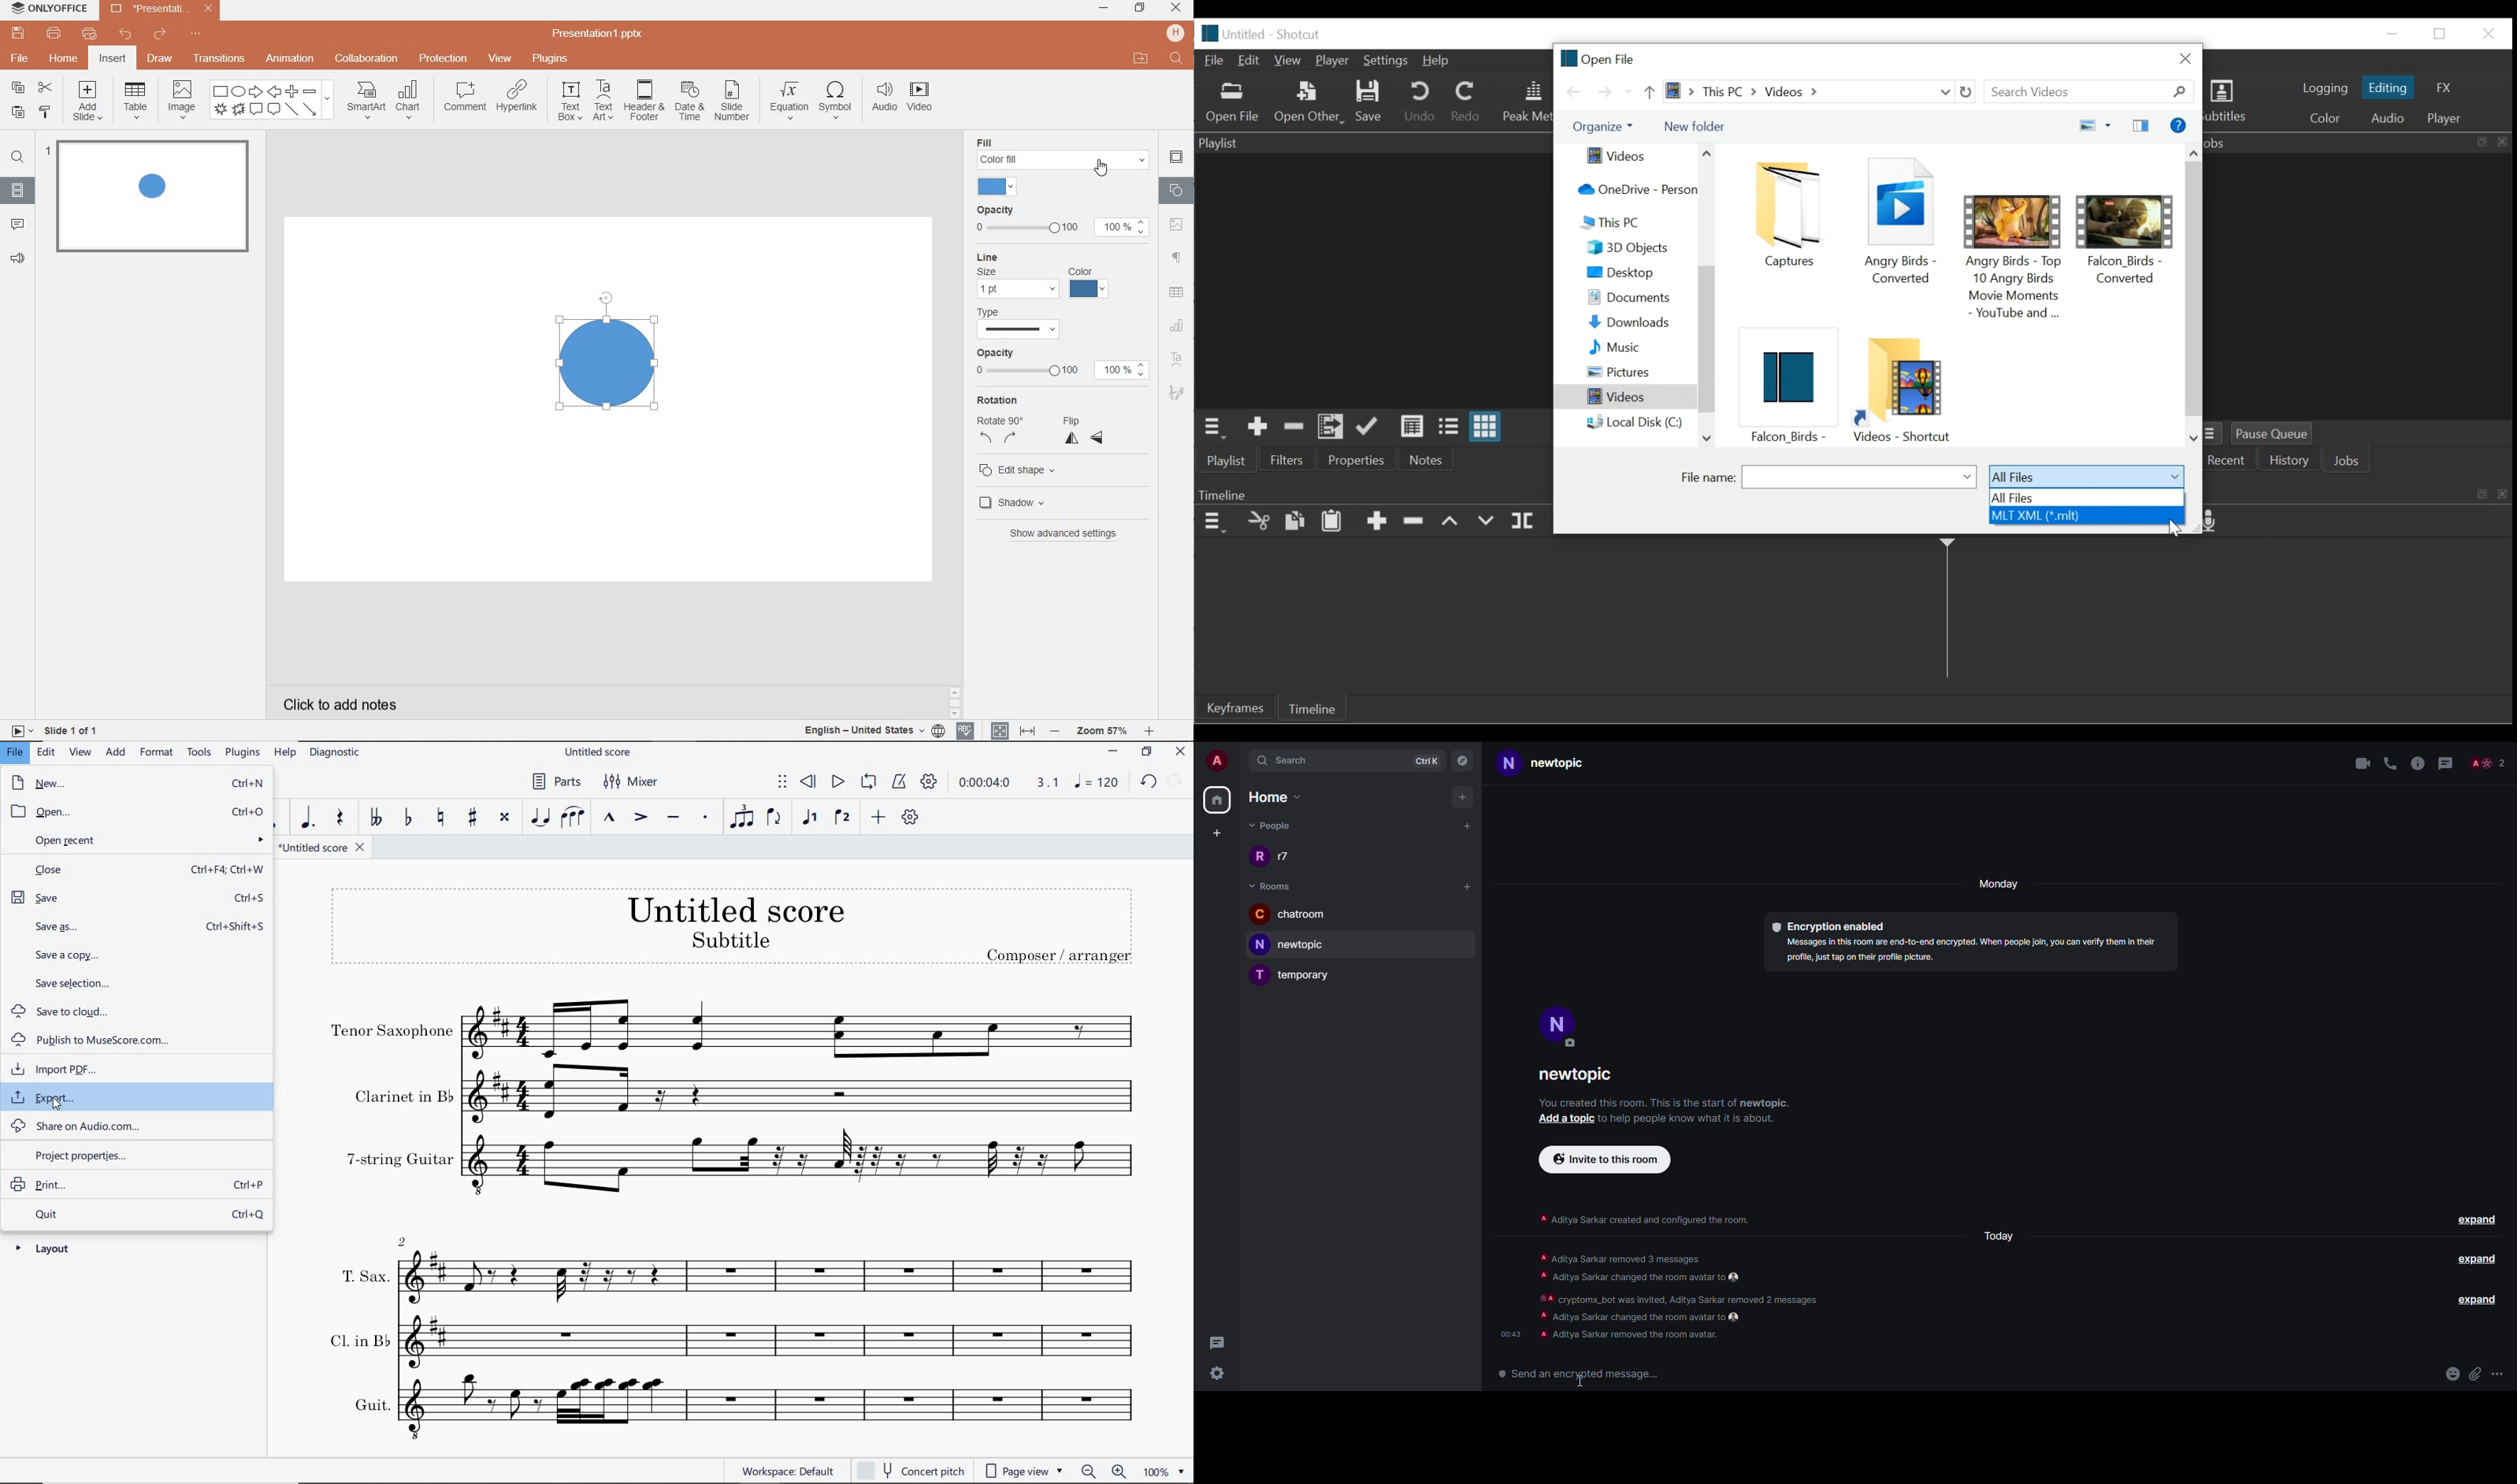 The height and width of the screenshot is (1484, 2520). What do you see at coordinates (1286, 458) in the screenshot?
I see `Filters` at bounding box center [1286, 458].